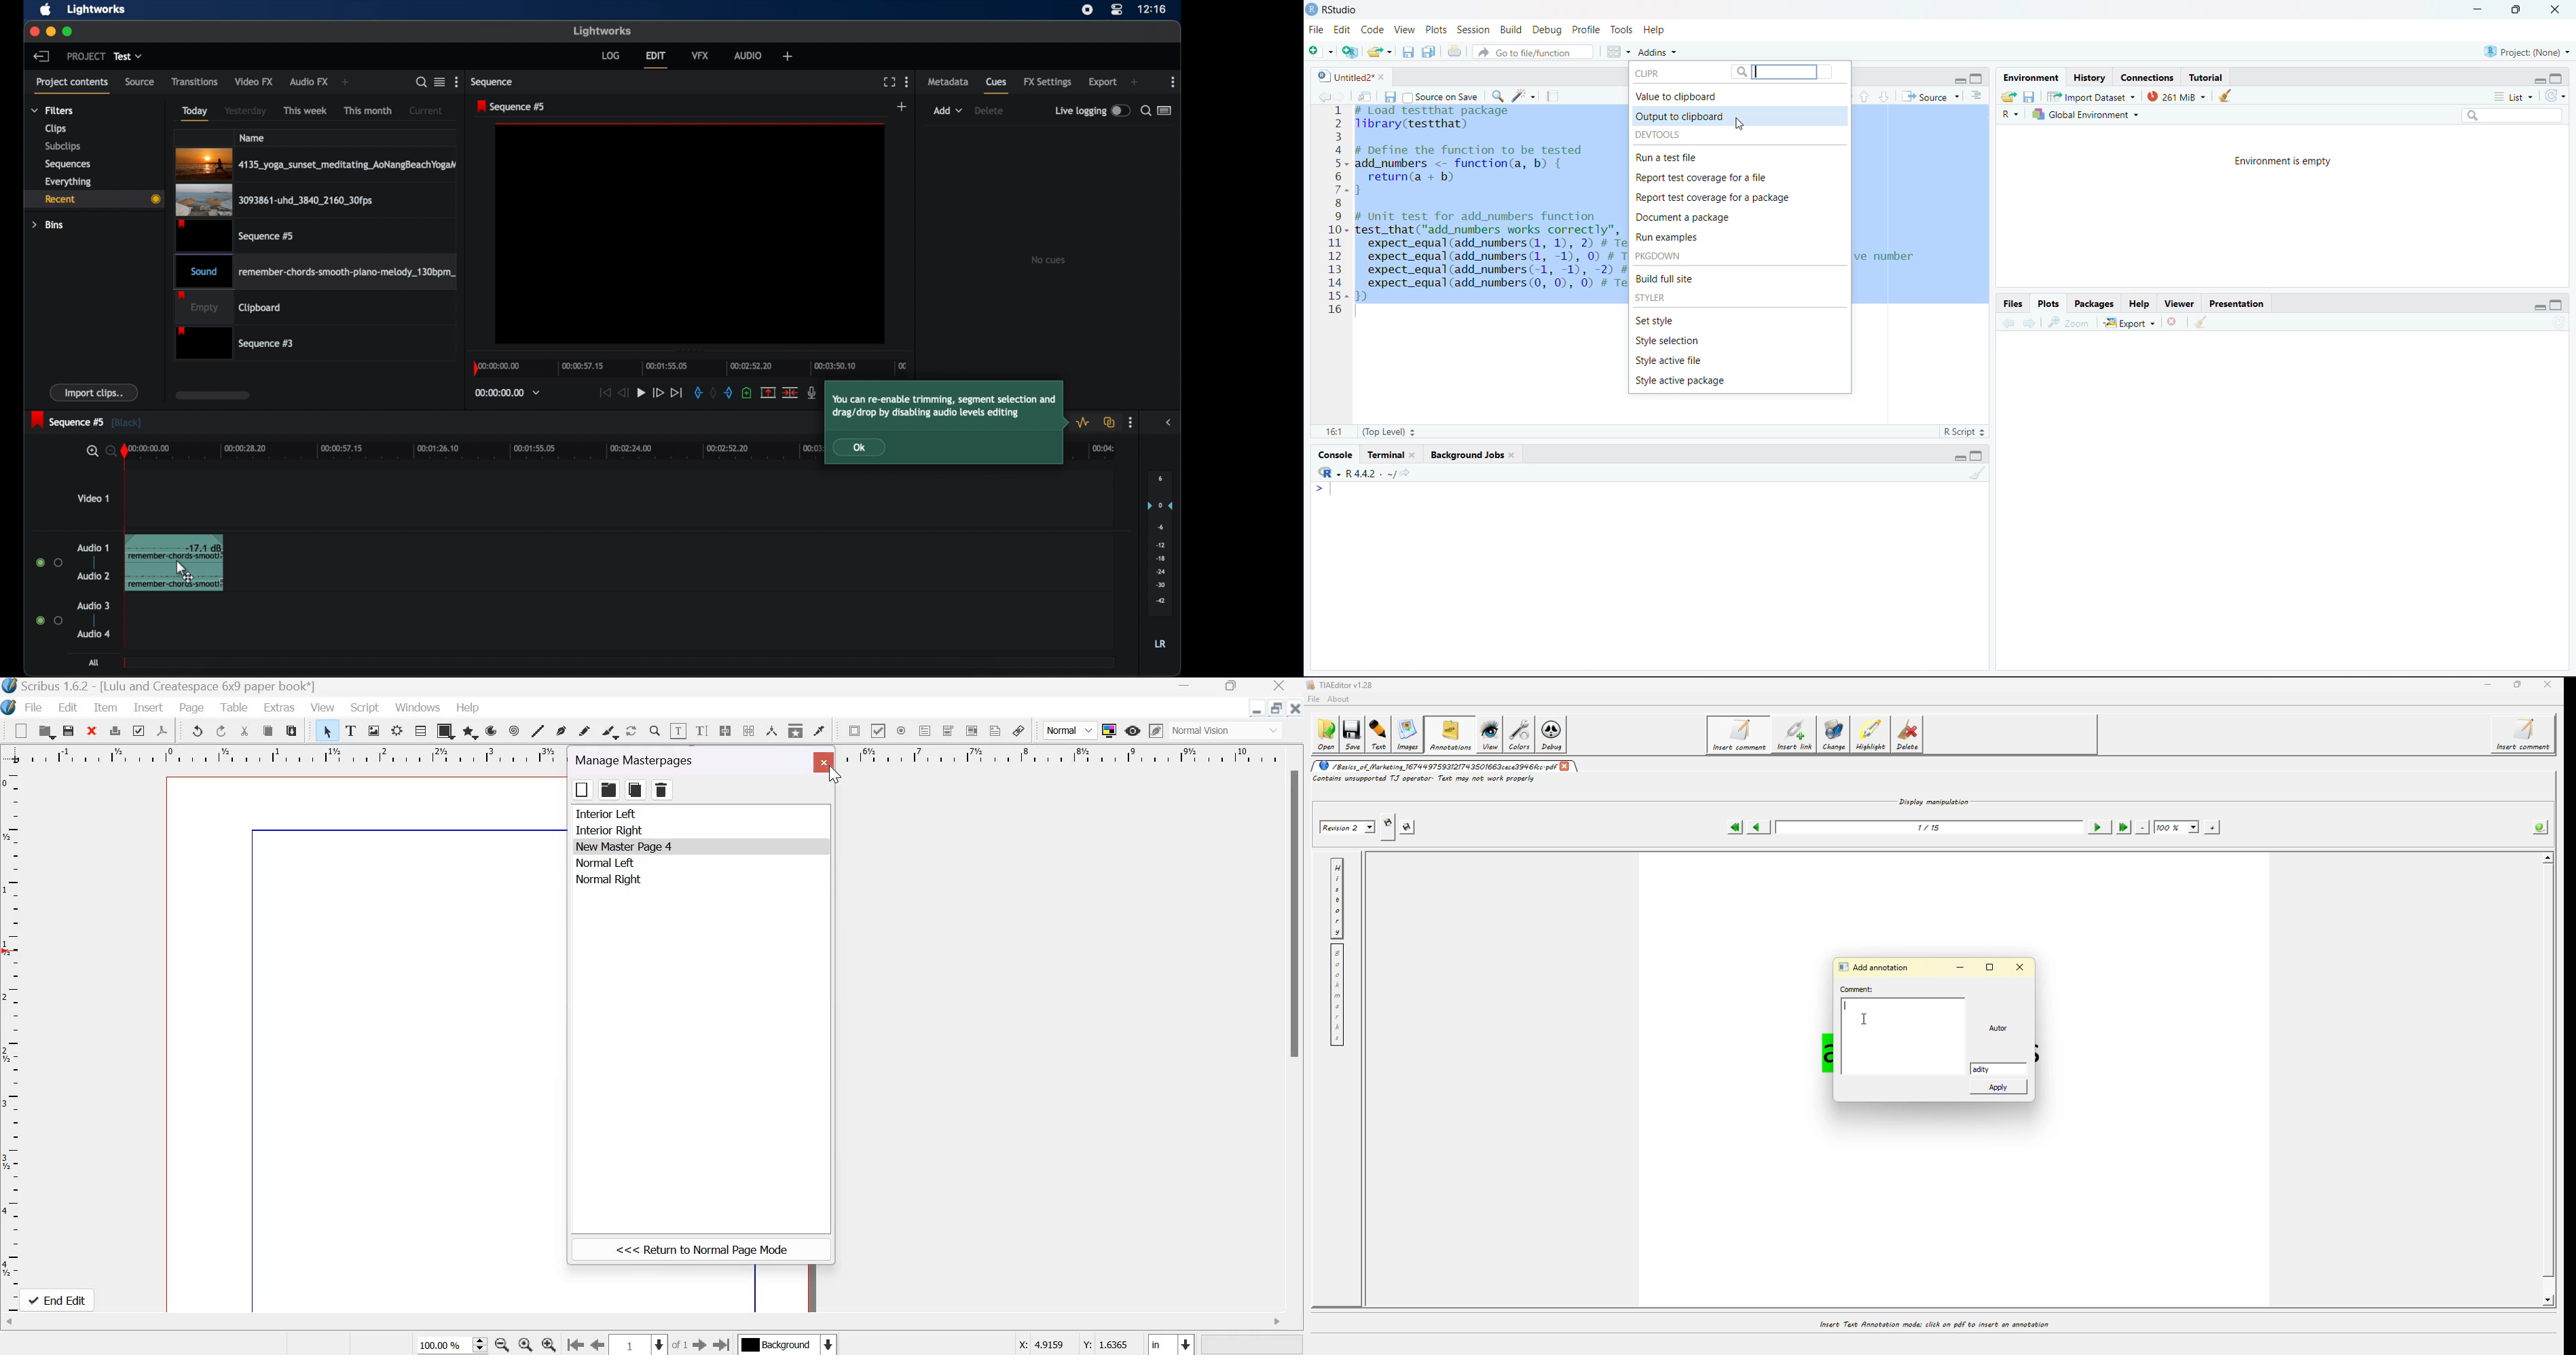  Describe the element at coordinates (2556, 10) in the screenshot. I see `close` at that location.